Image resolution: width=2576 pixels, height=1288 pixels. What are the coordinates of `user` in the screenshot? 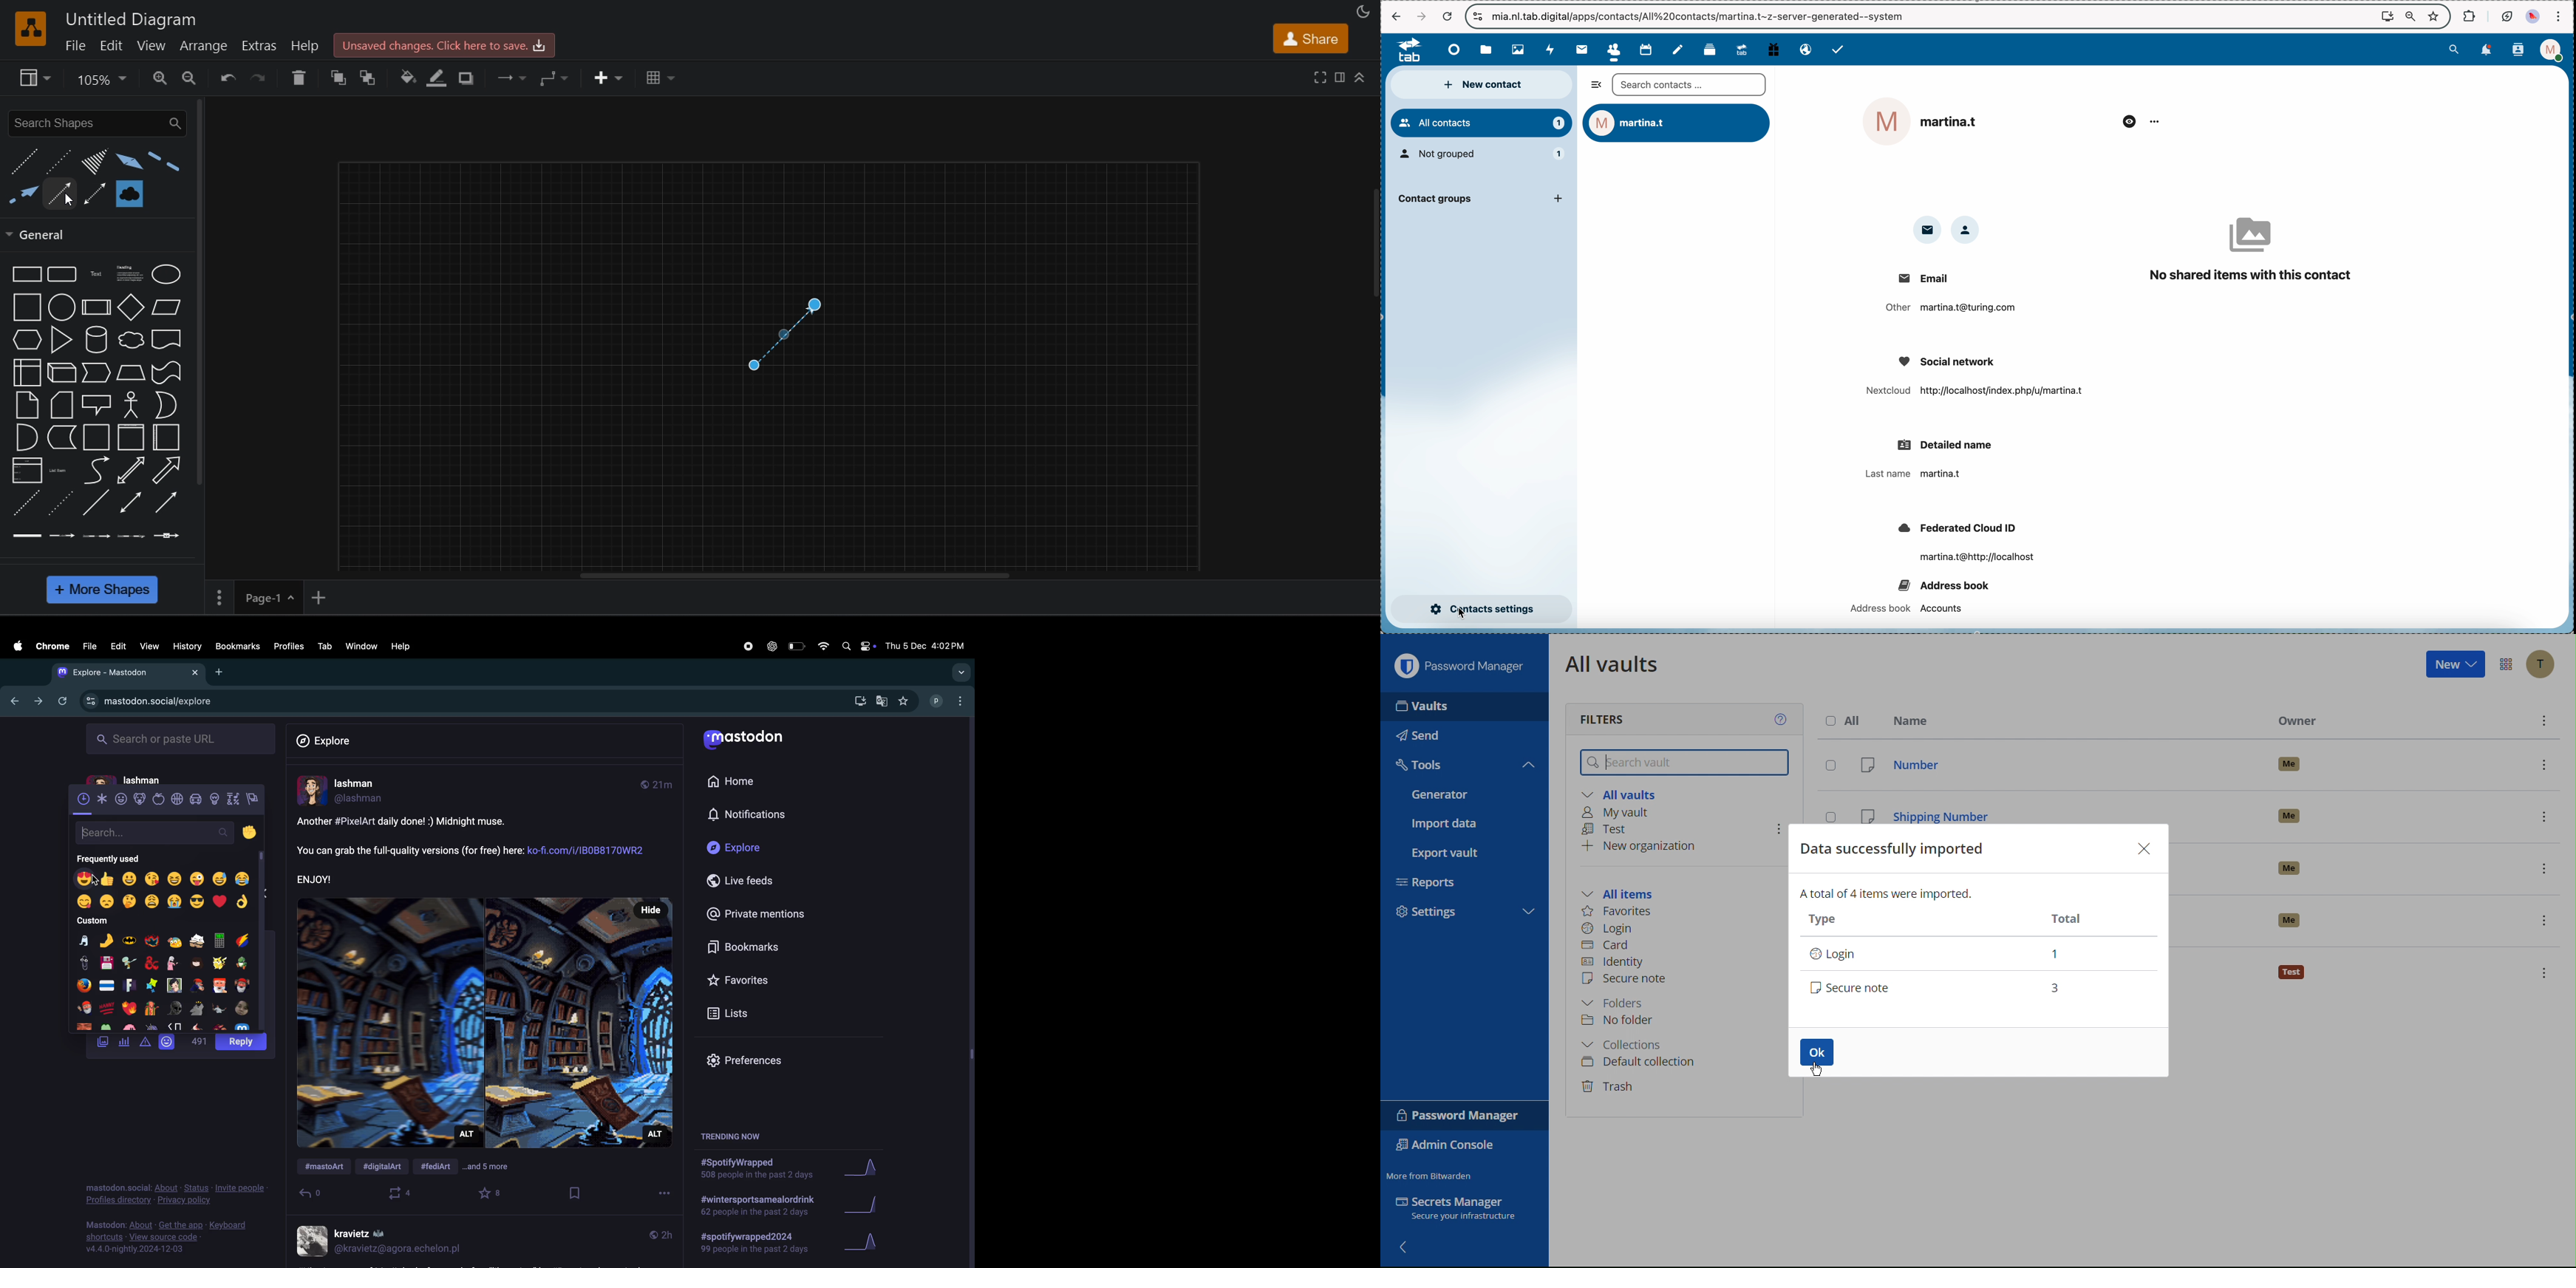 It's located at (1954, 122).